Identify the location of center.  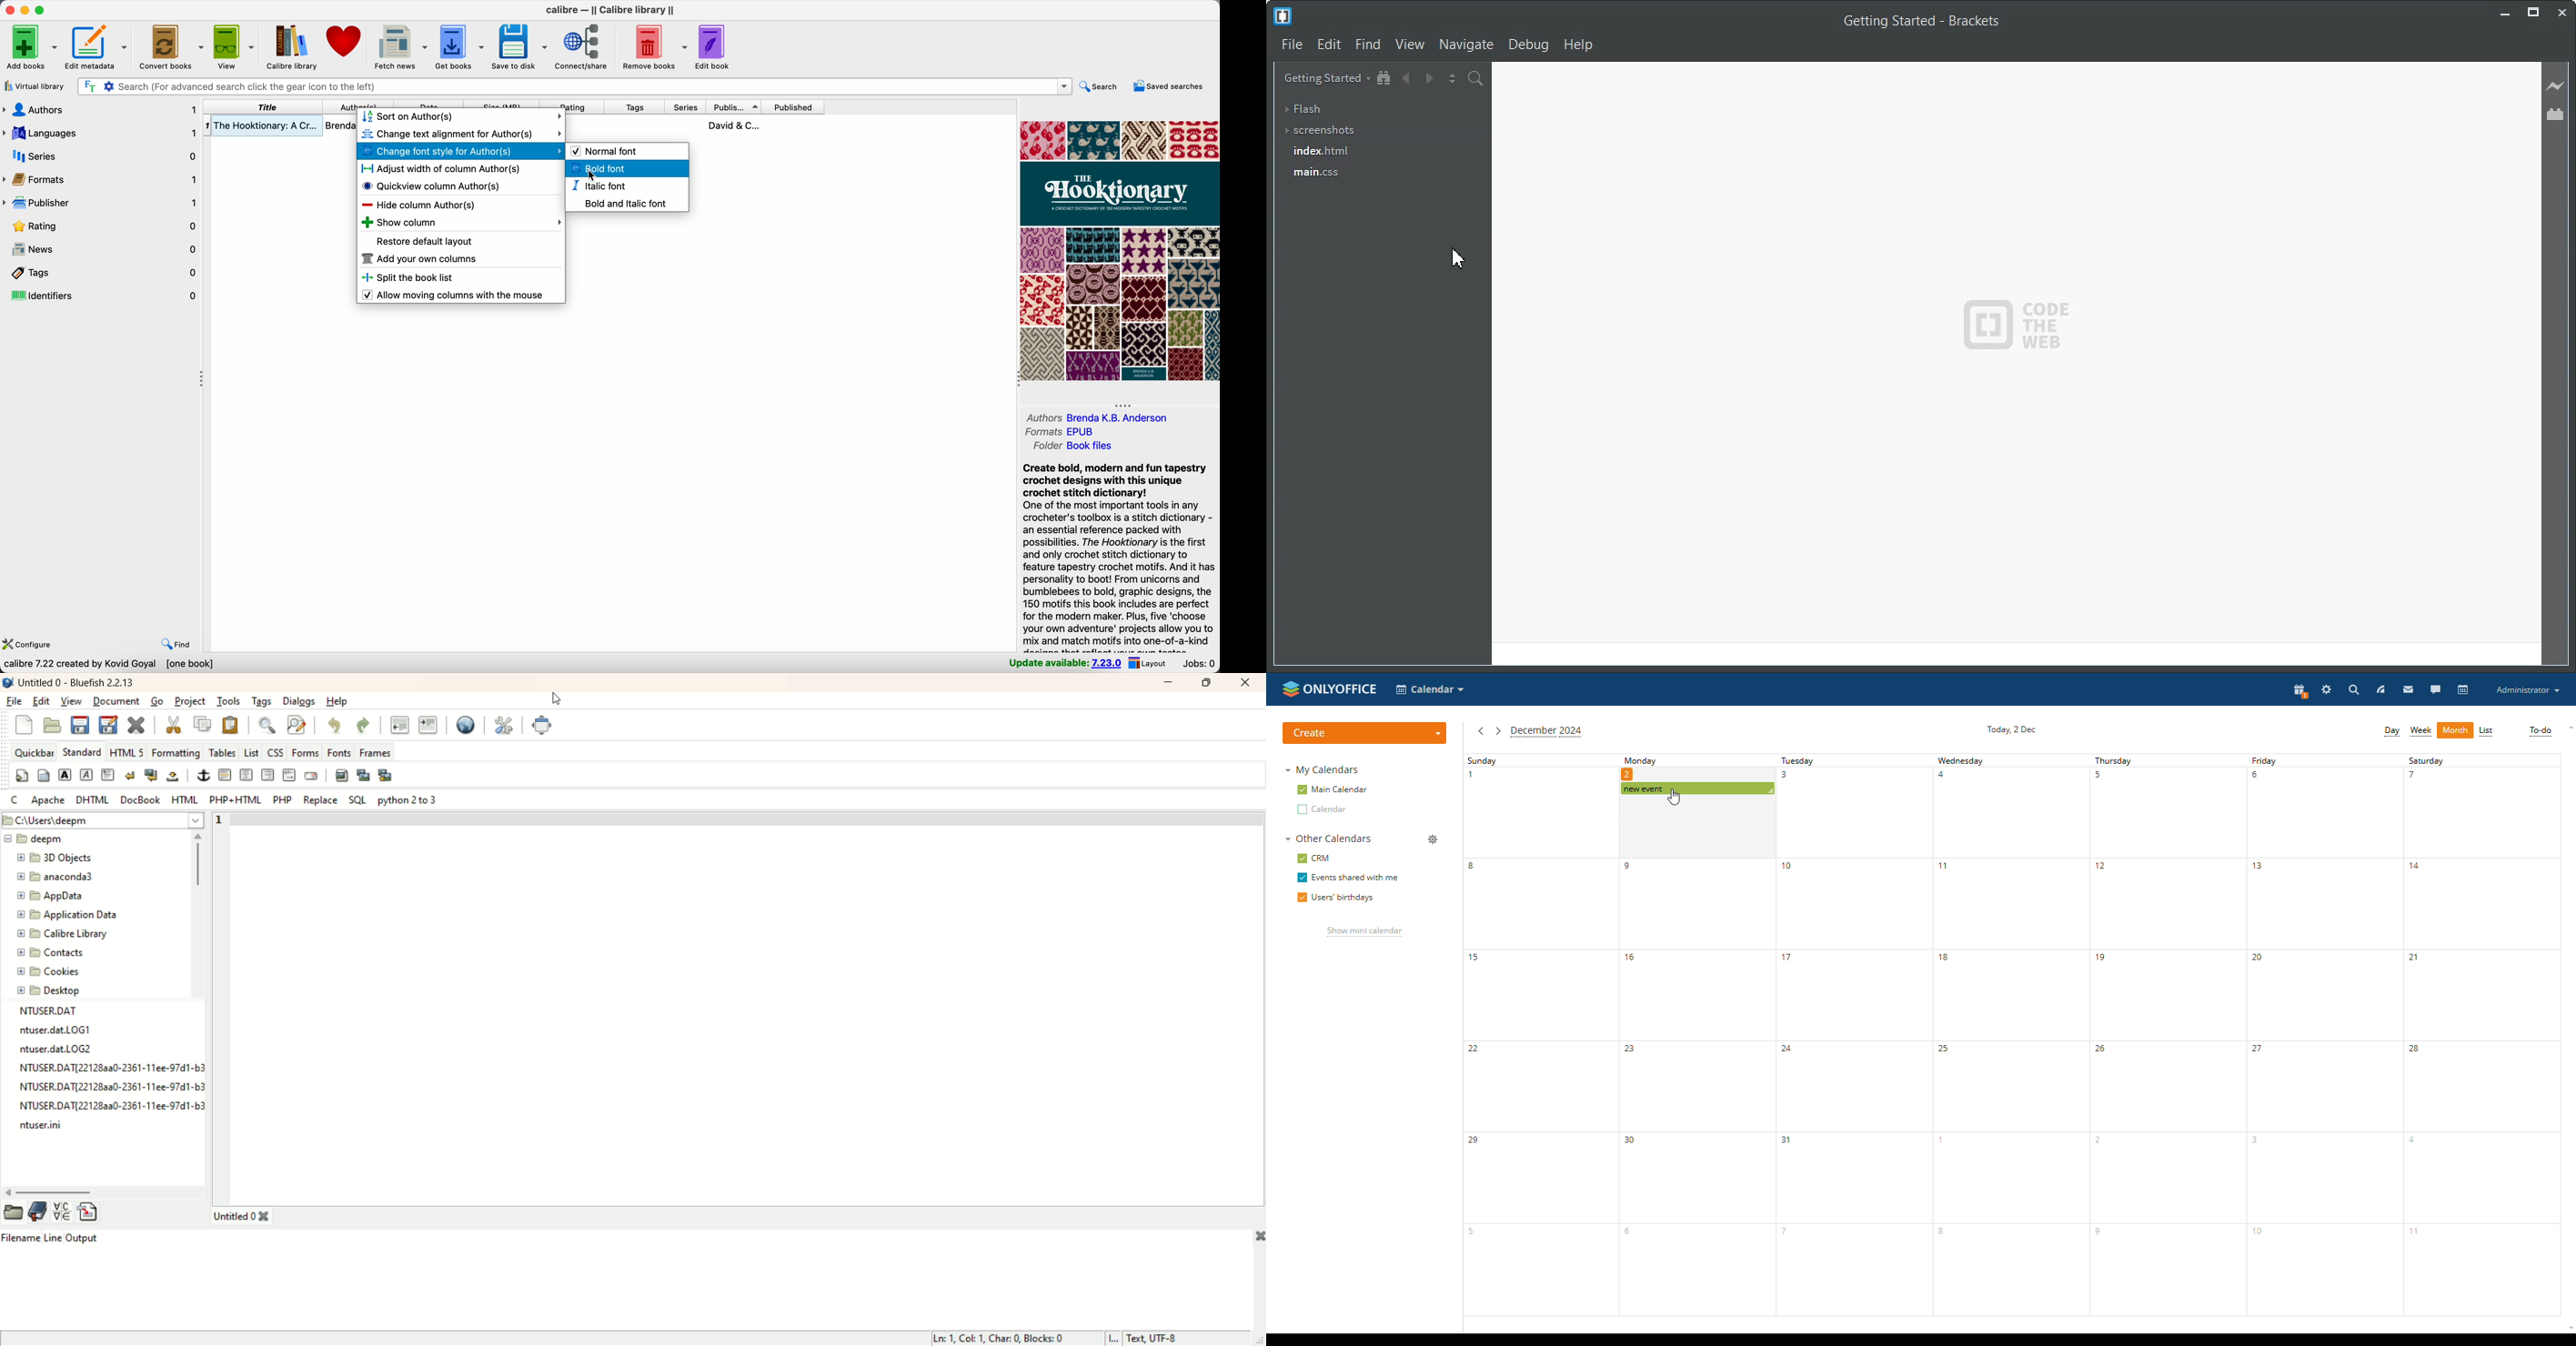
(246, 776).